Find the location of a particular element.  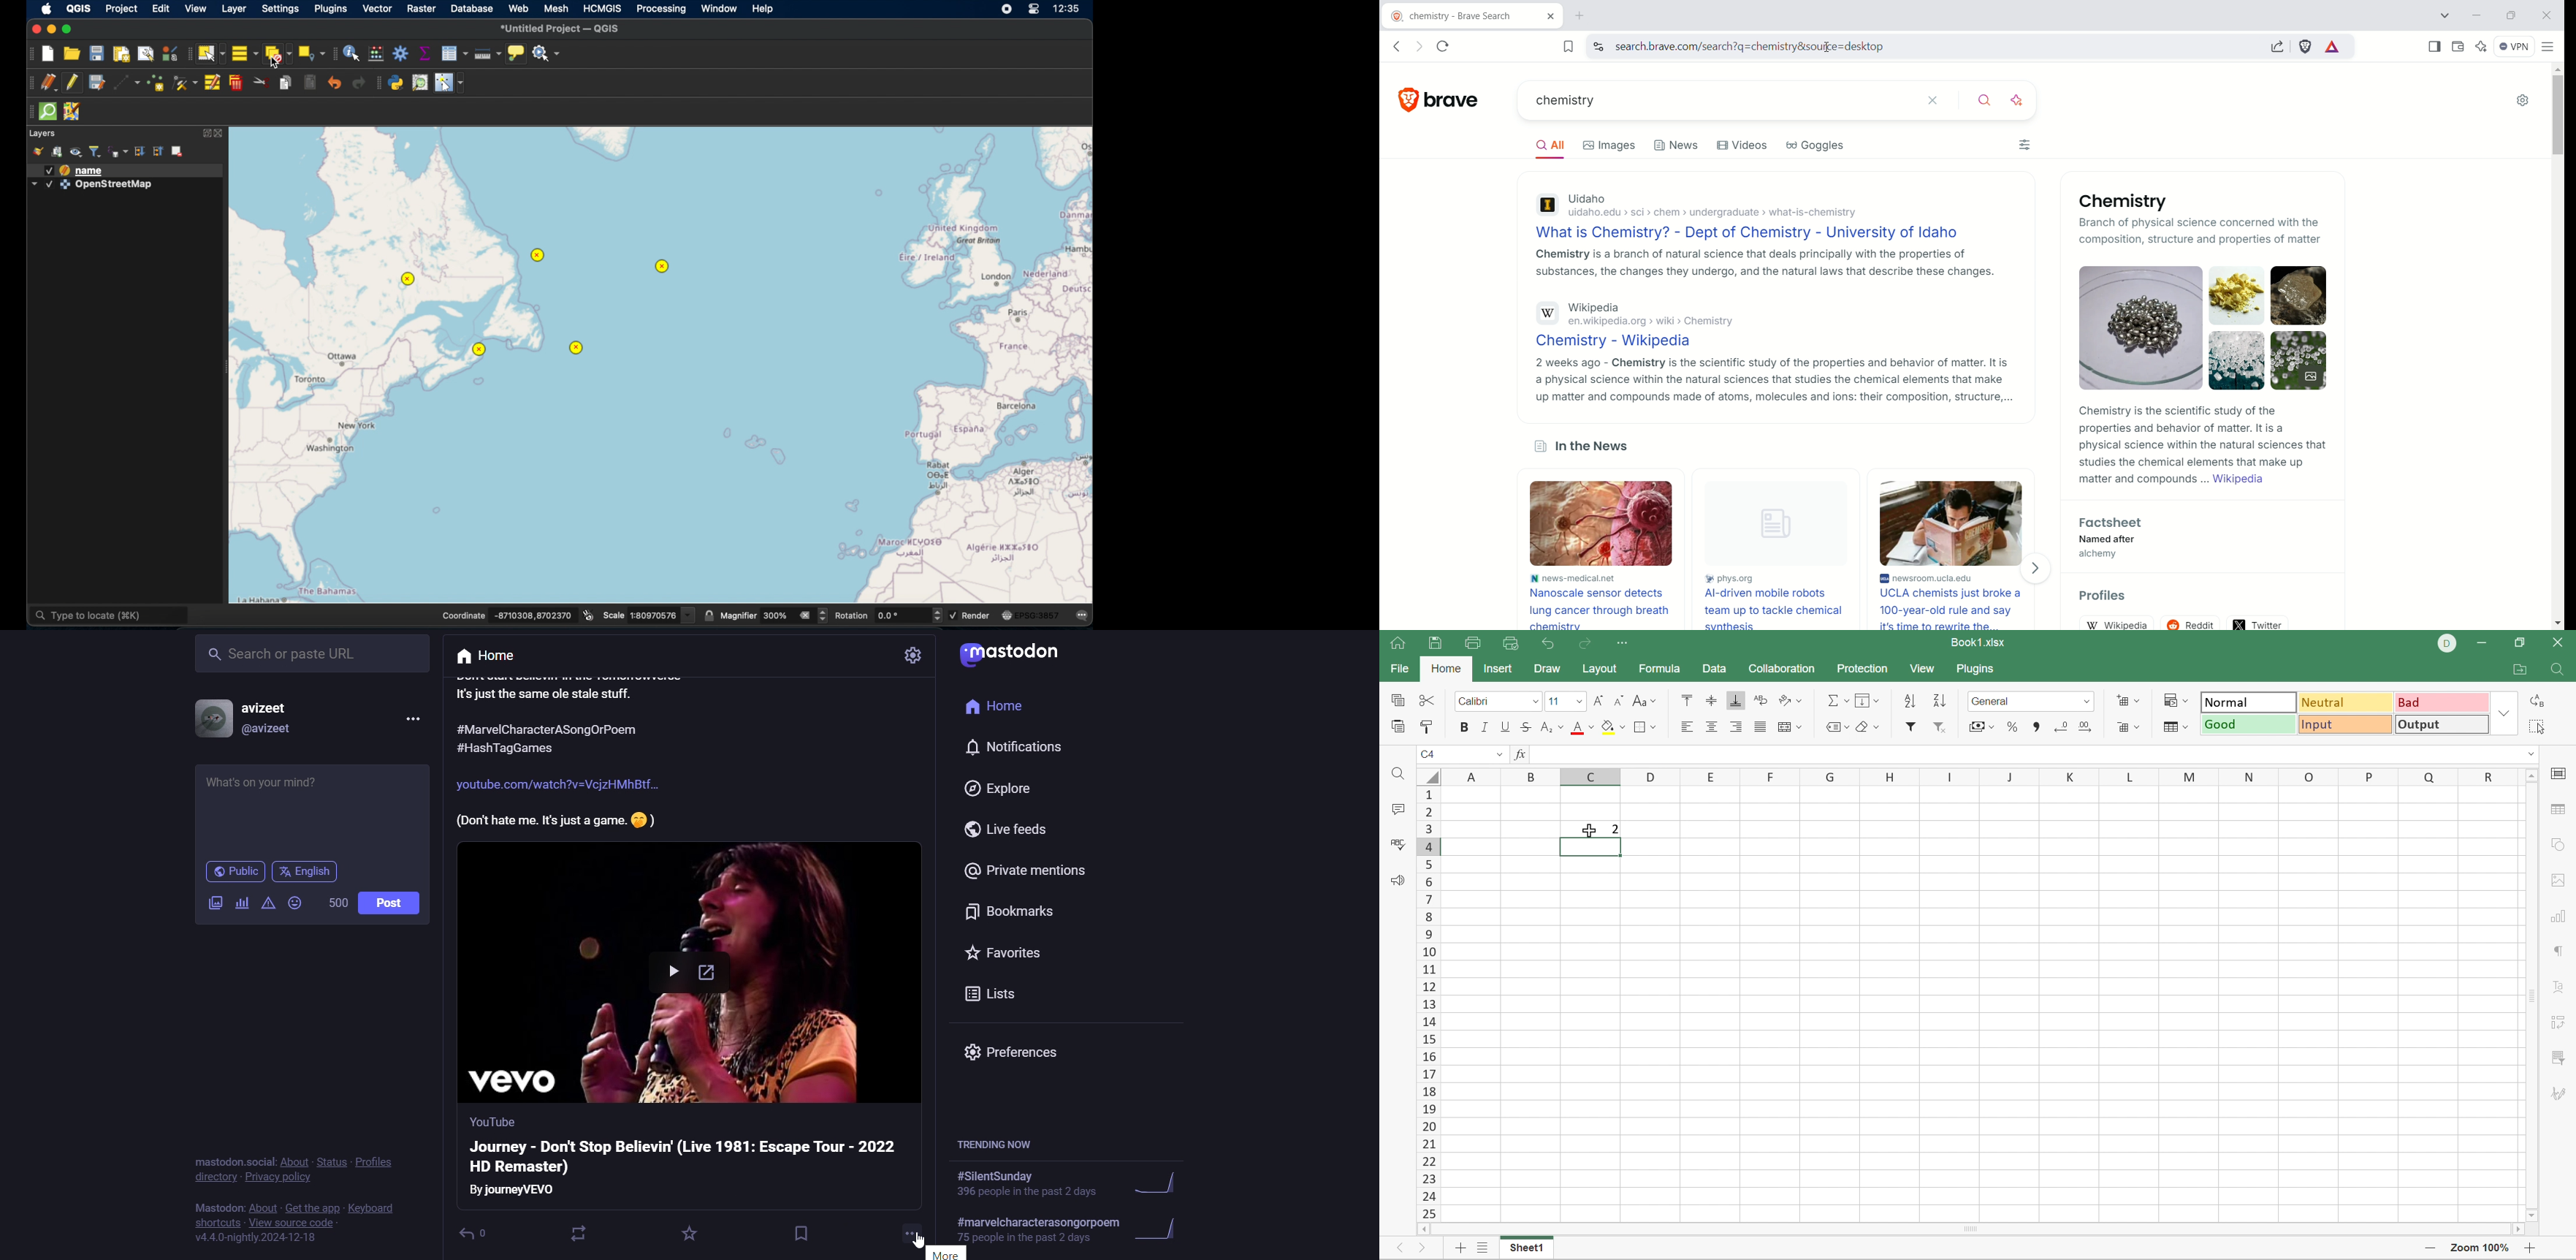

paste features is located at coordinates (308, 83).